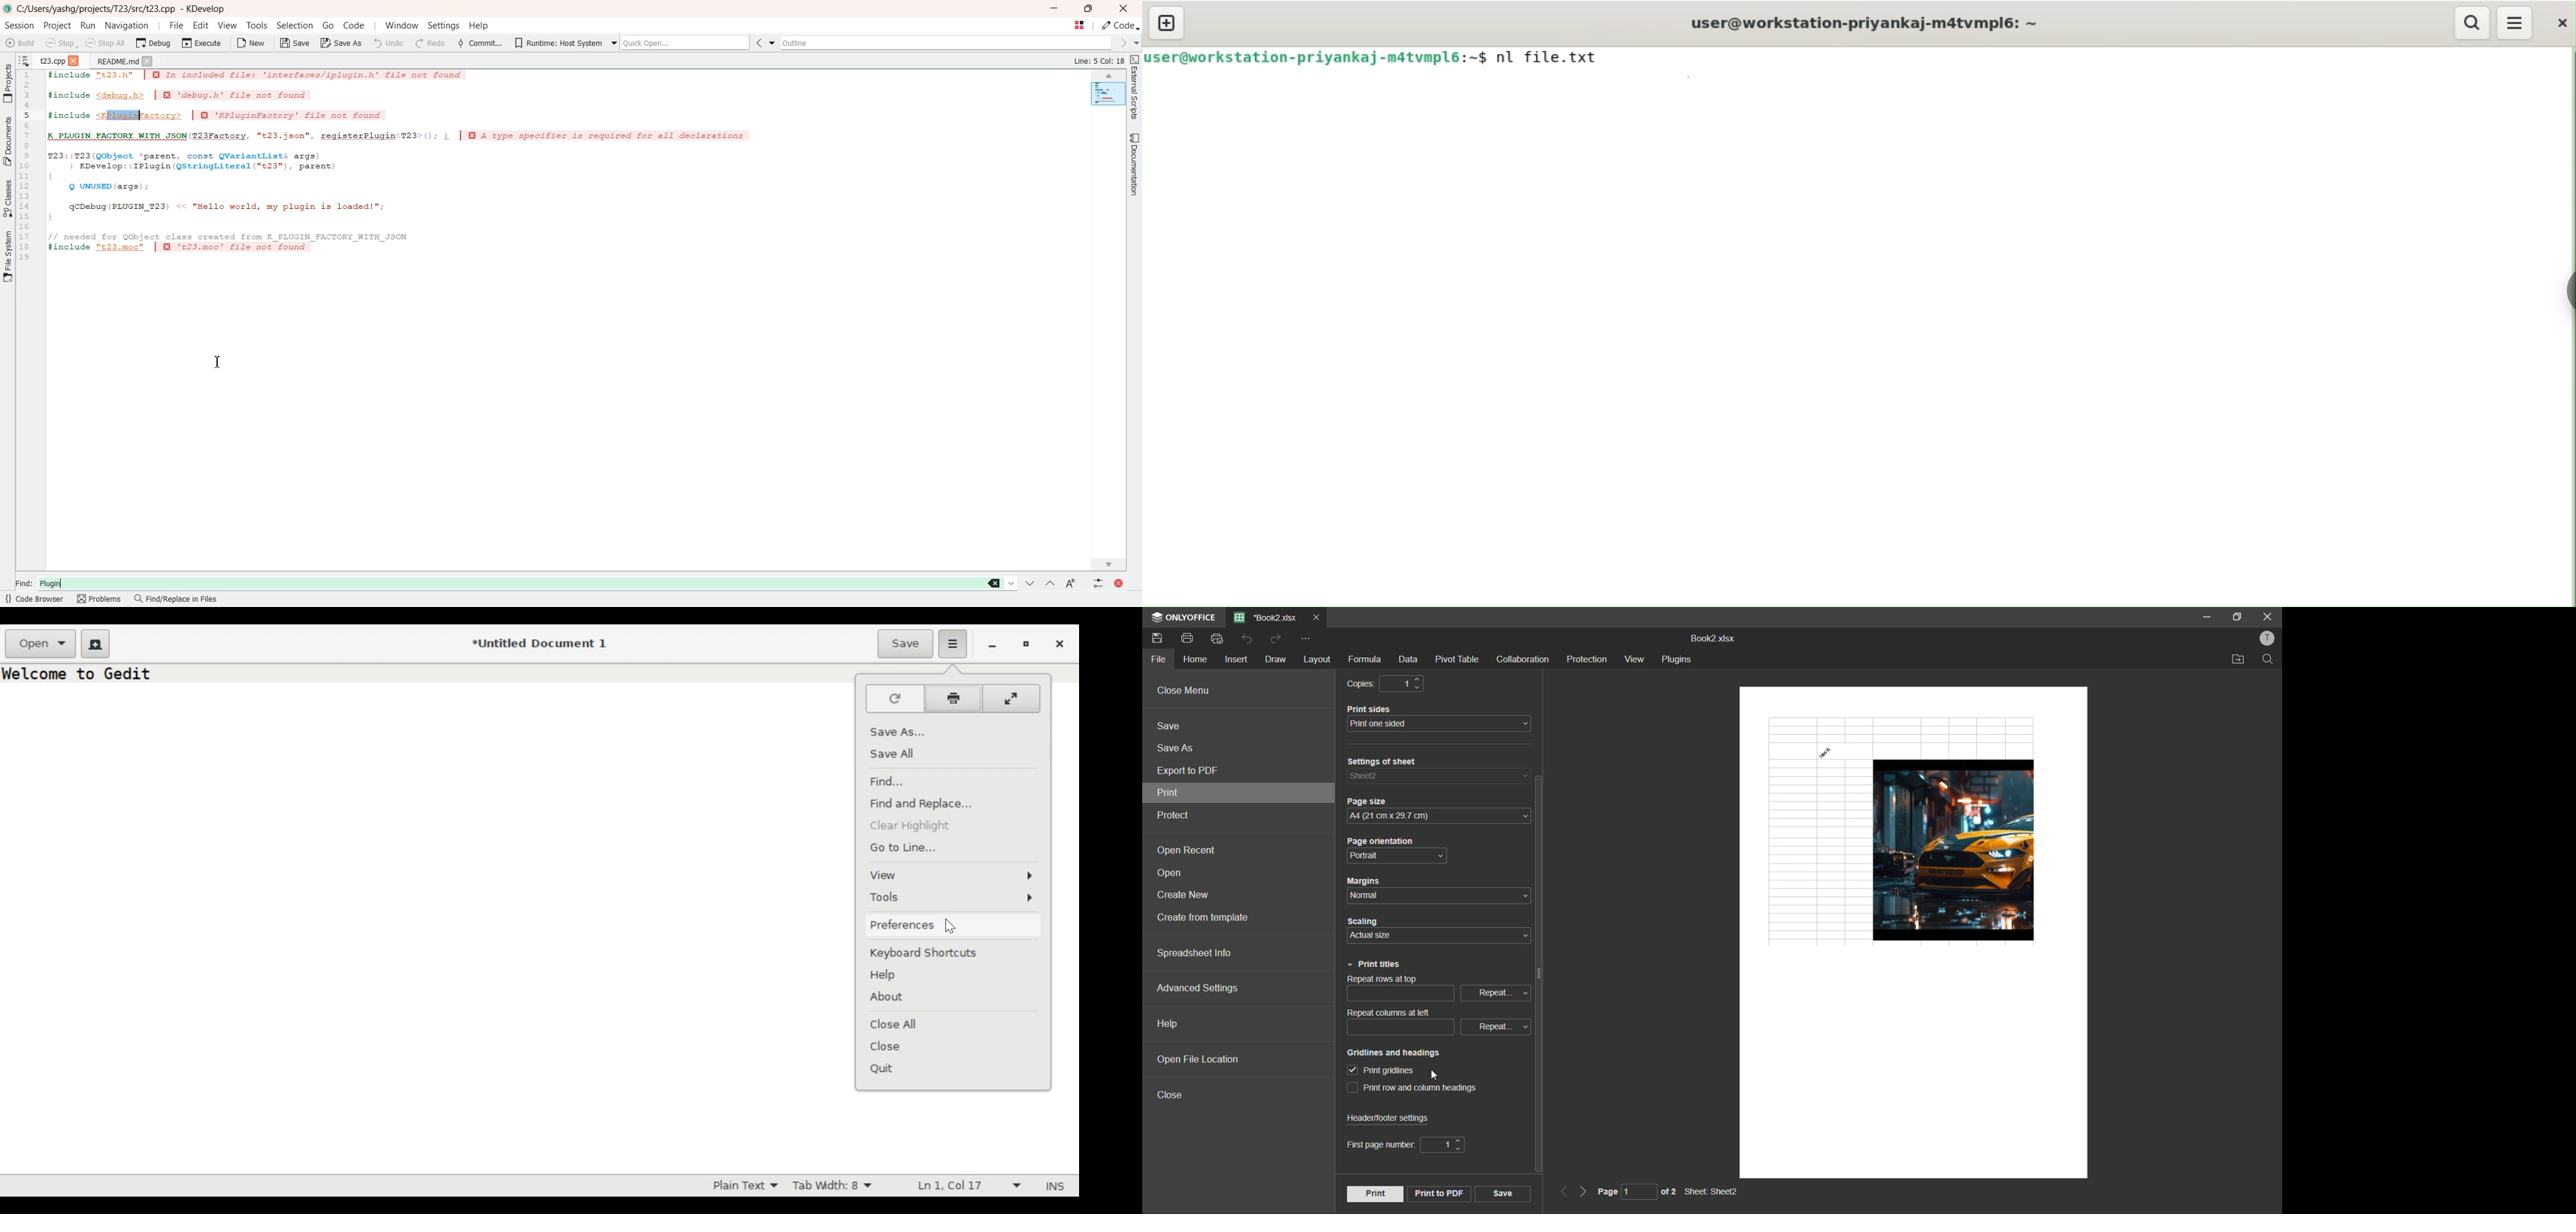  I want to click on close, so click(1175, 1096).